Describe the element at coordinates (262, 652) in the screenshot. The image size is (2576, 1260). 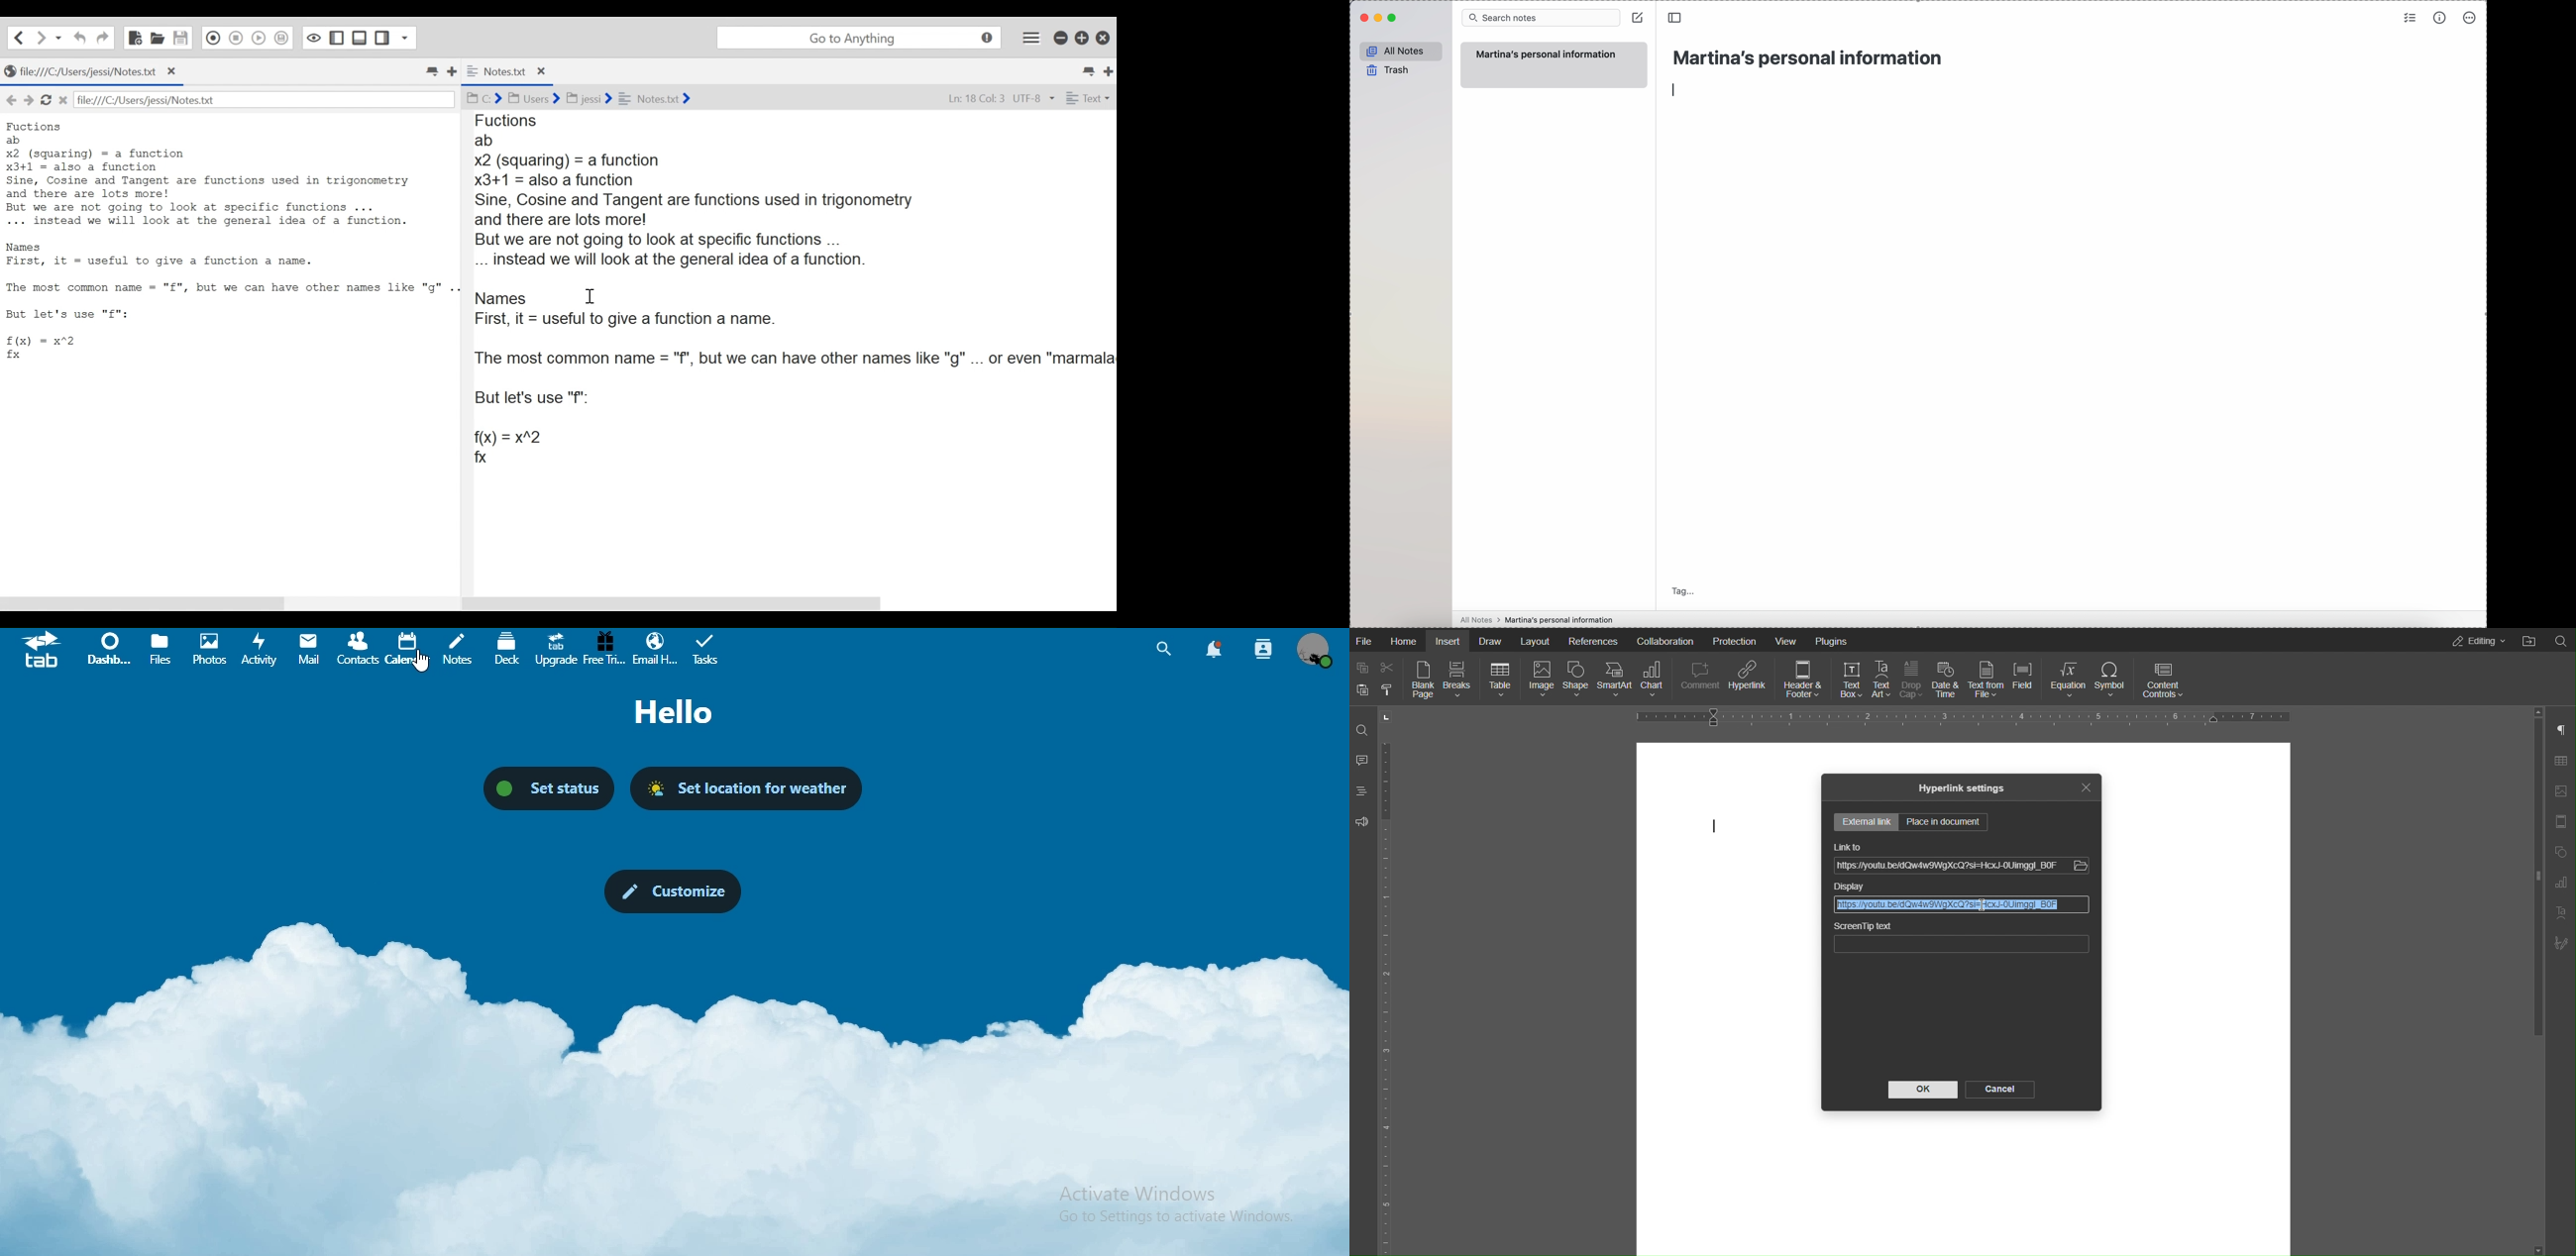
I see `activity` at that location.